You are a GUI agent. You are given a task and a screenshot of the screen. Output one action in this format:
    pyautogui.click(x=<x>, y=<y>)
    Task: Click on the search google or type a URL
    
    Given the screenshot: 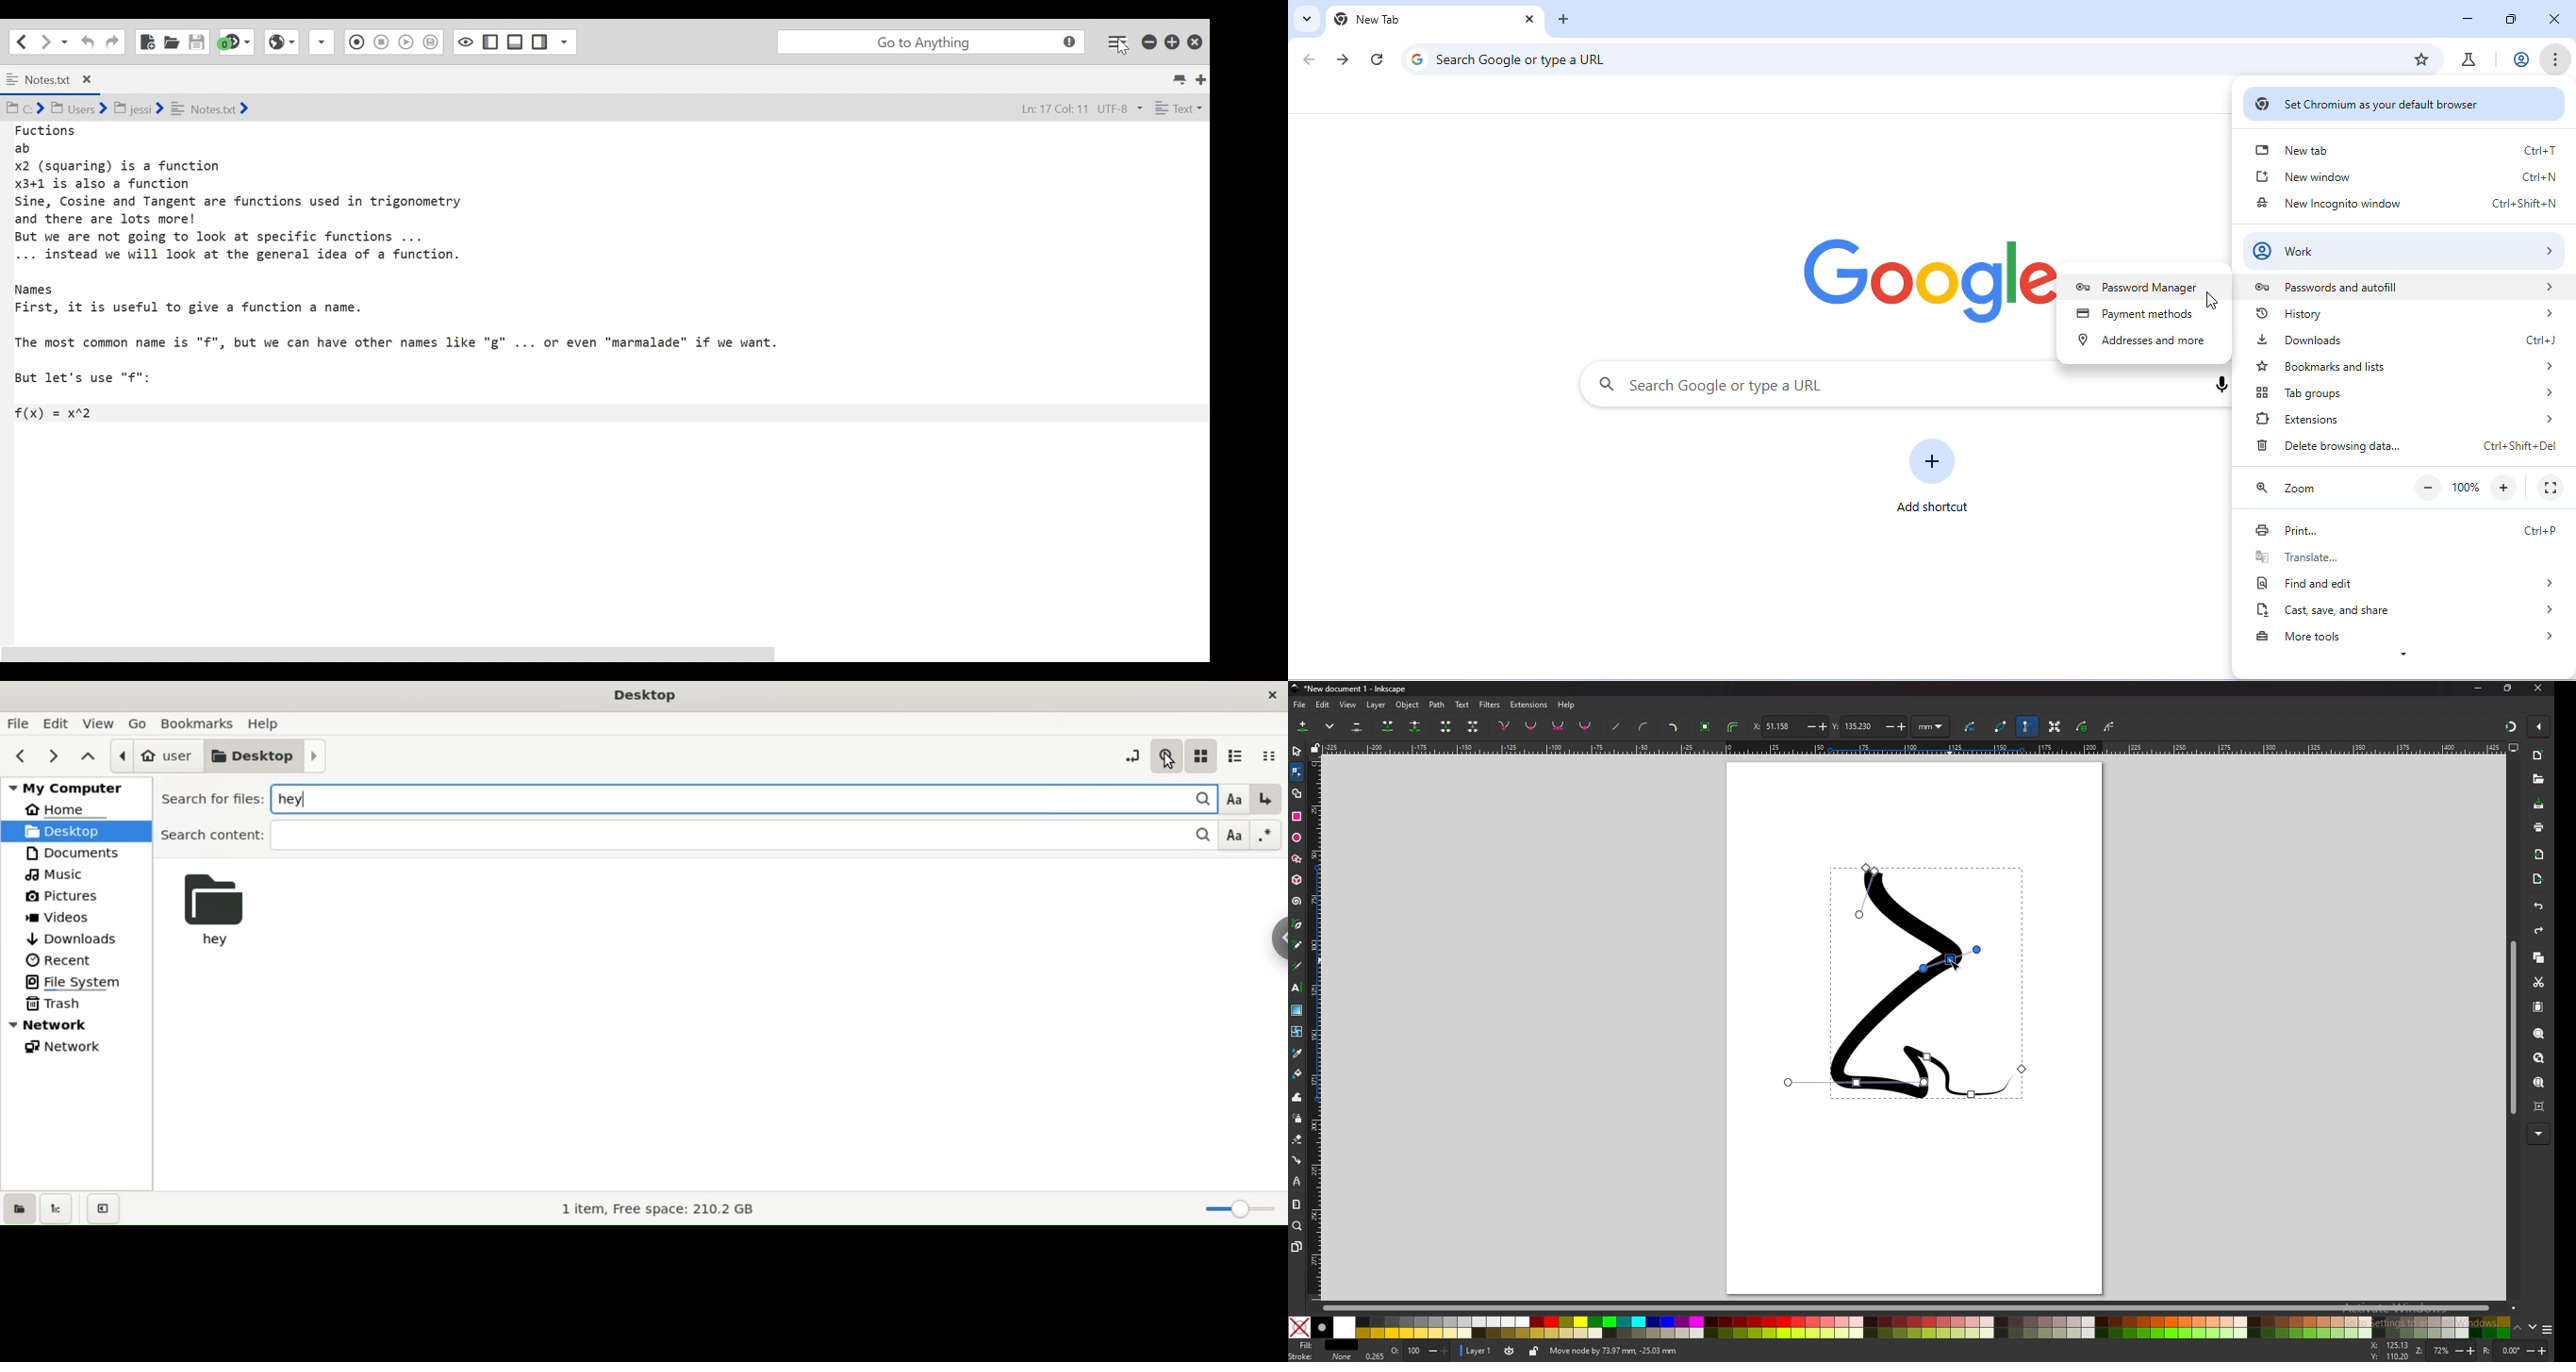 What is the action you would take?
    pyautogui.click(x=1894, y=385)
    